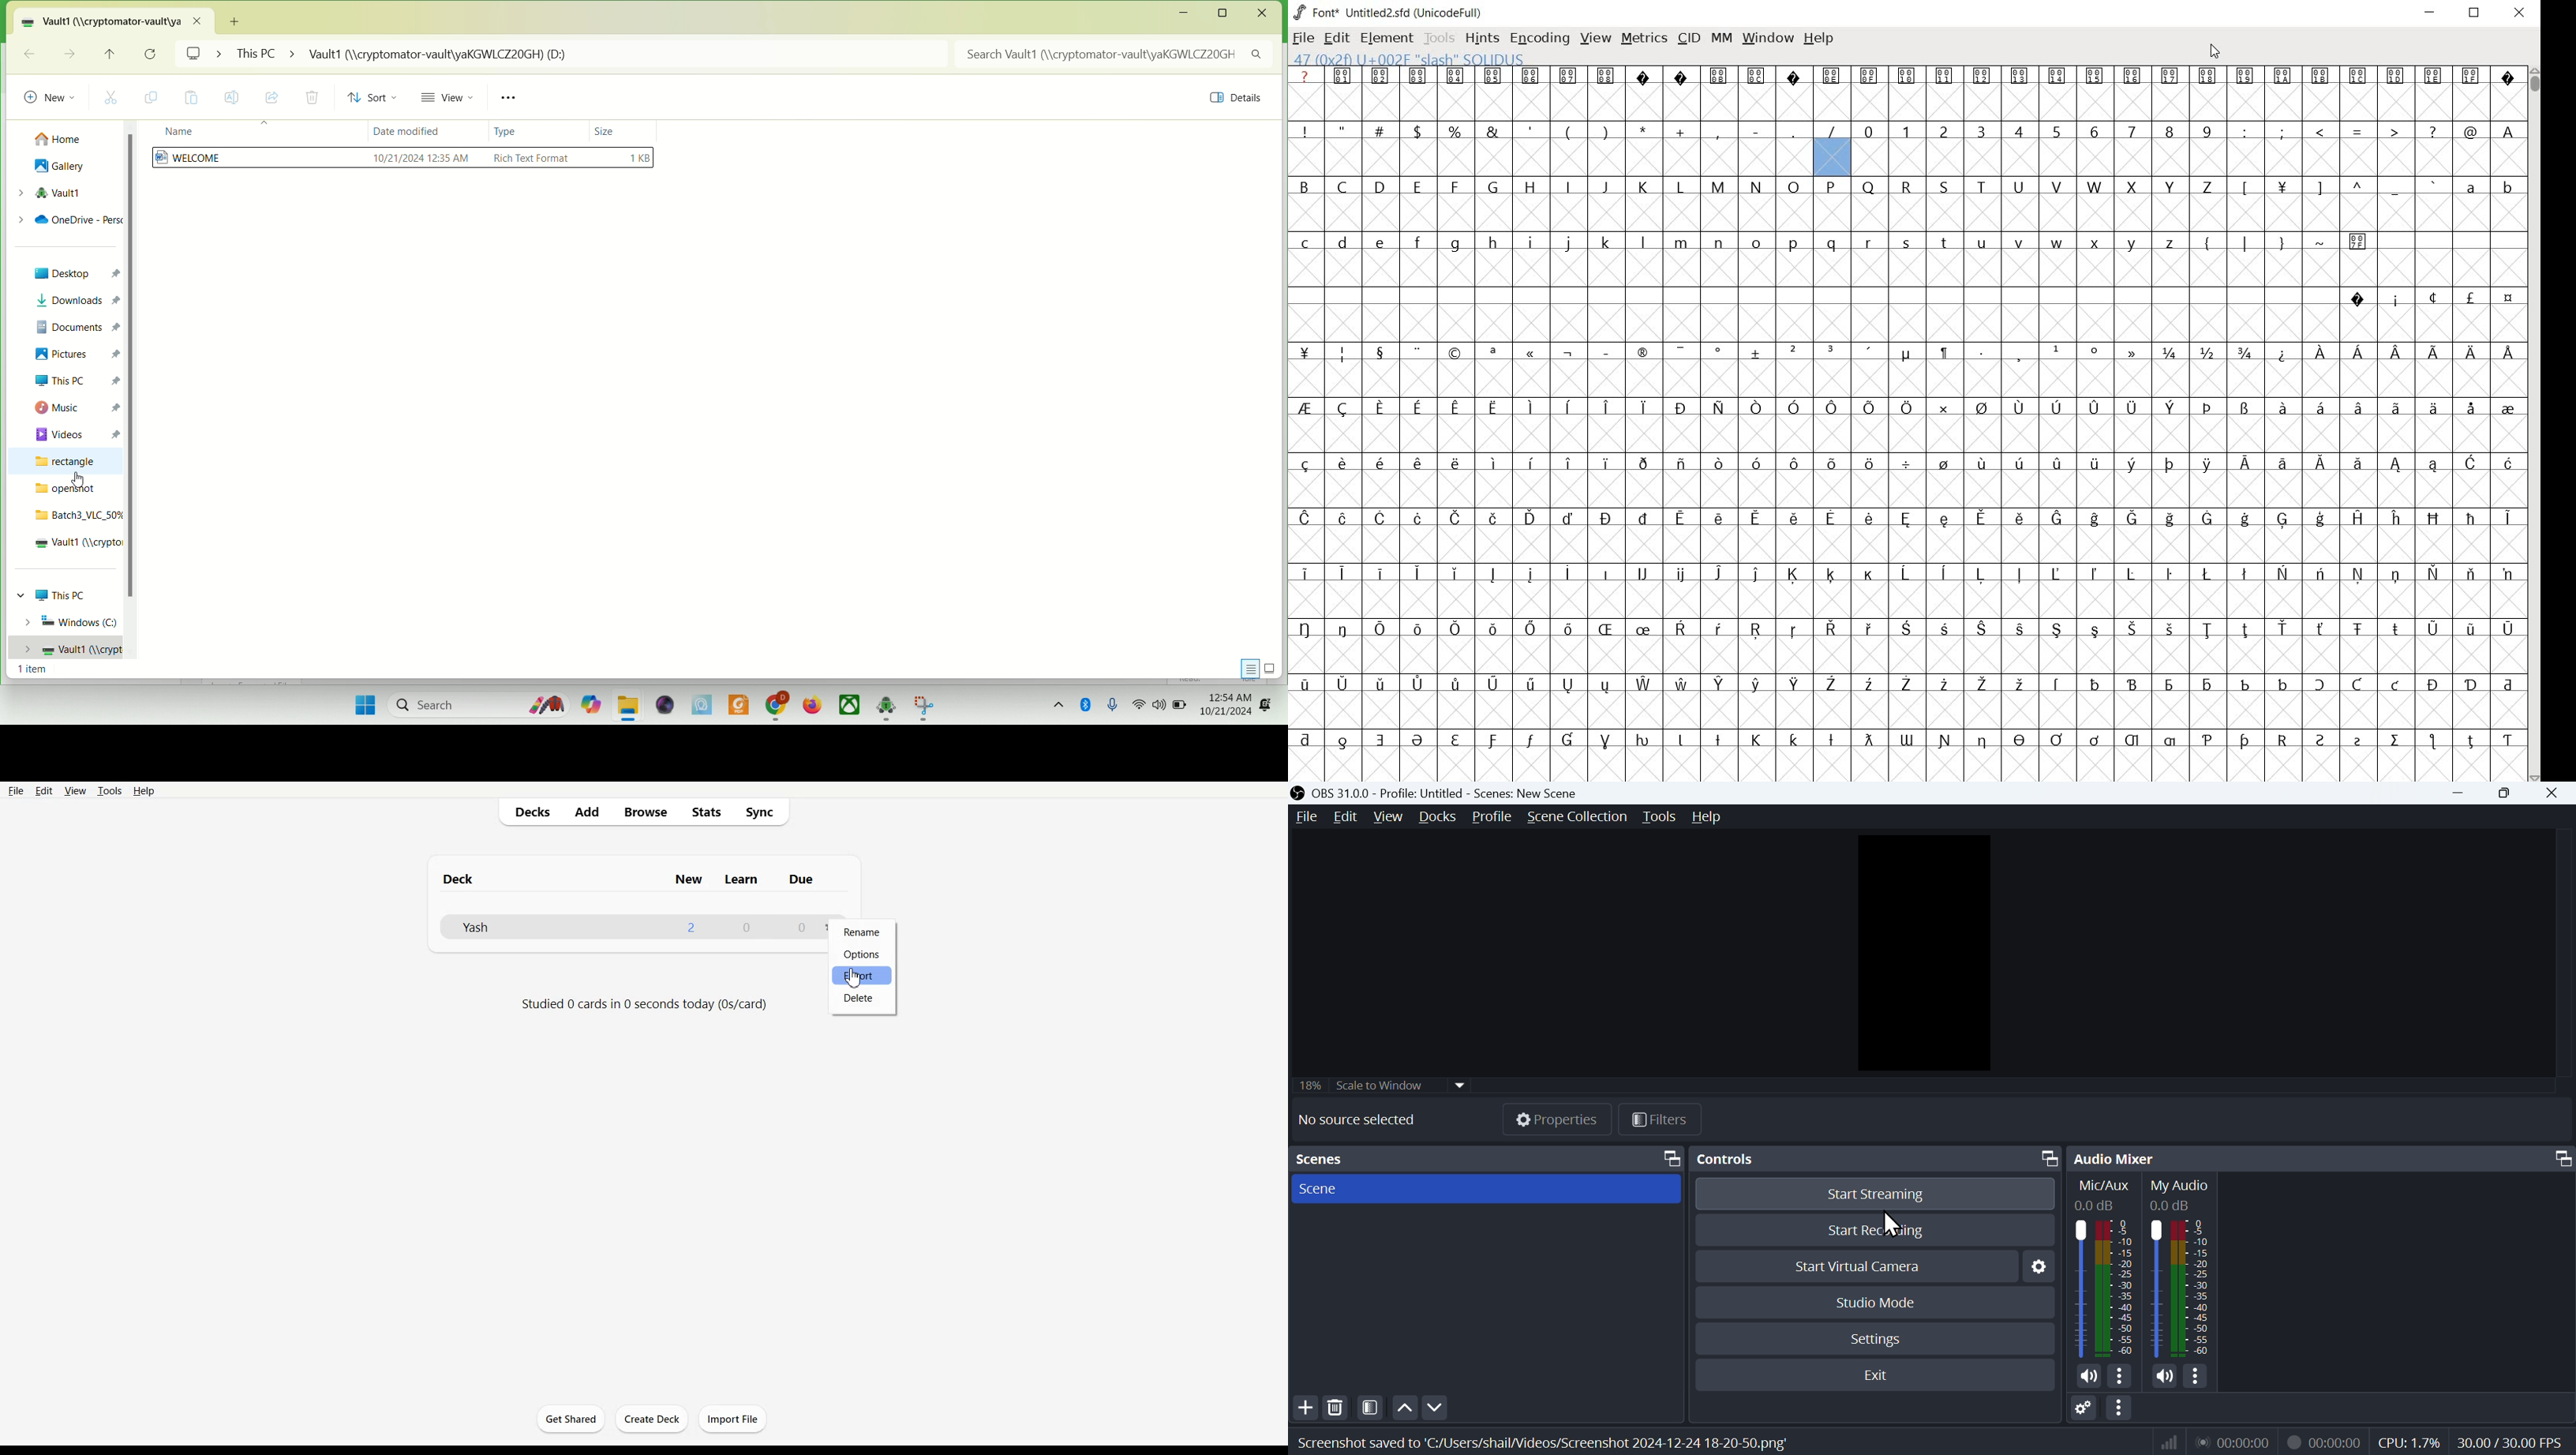 The image size is (2576, 1456). Describe the element at coordinates (1907, 517) in the screenshot. I see `special letters` at that location.